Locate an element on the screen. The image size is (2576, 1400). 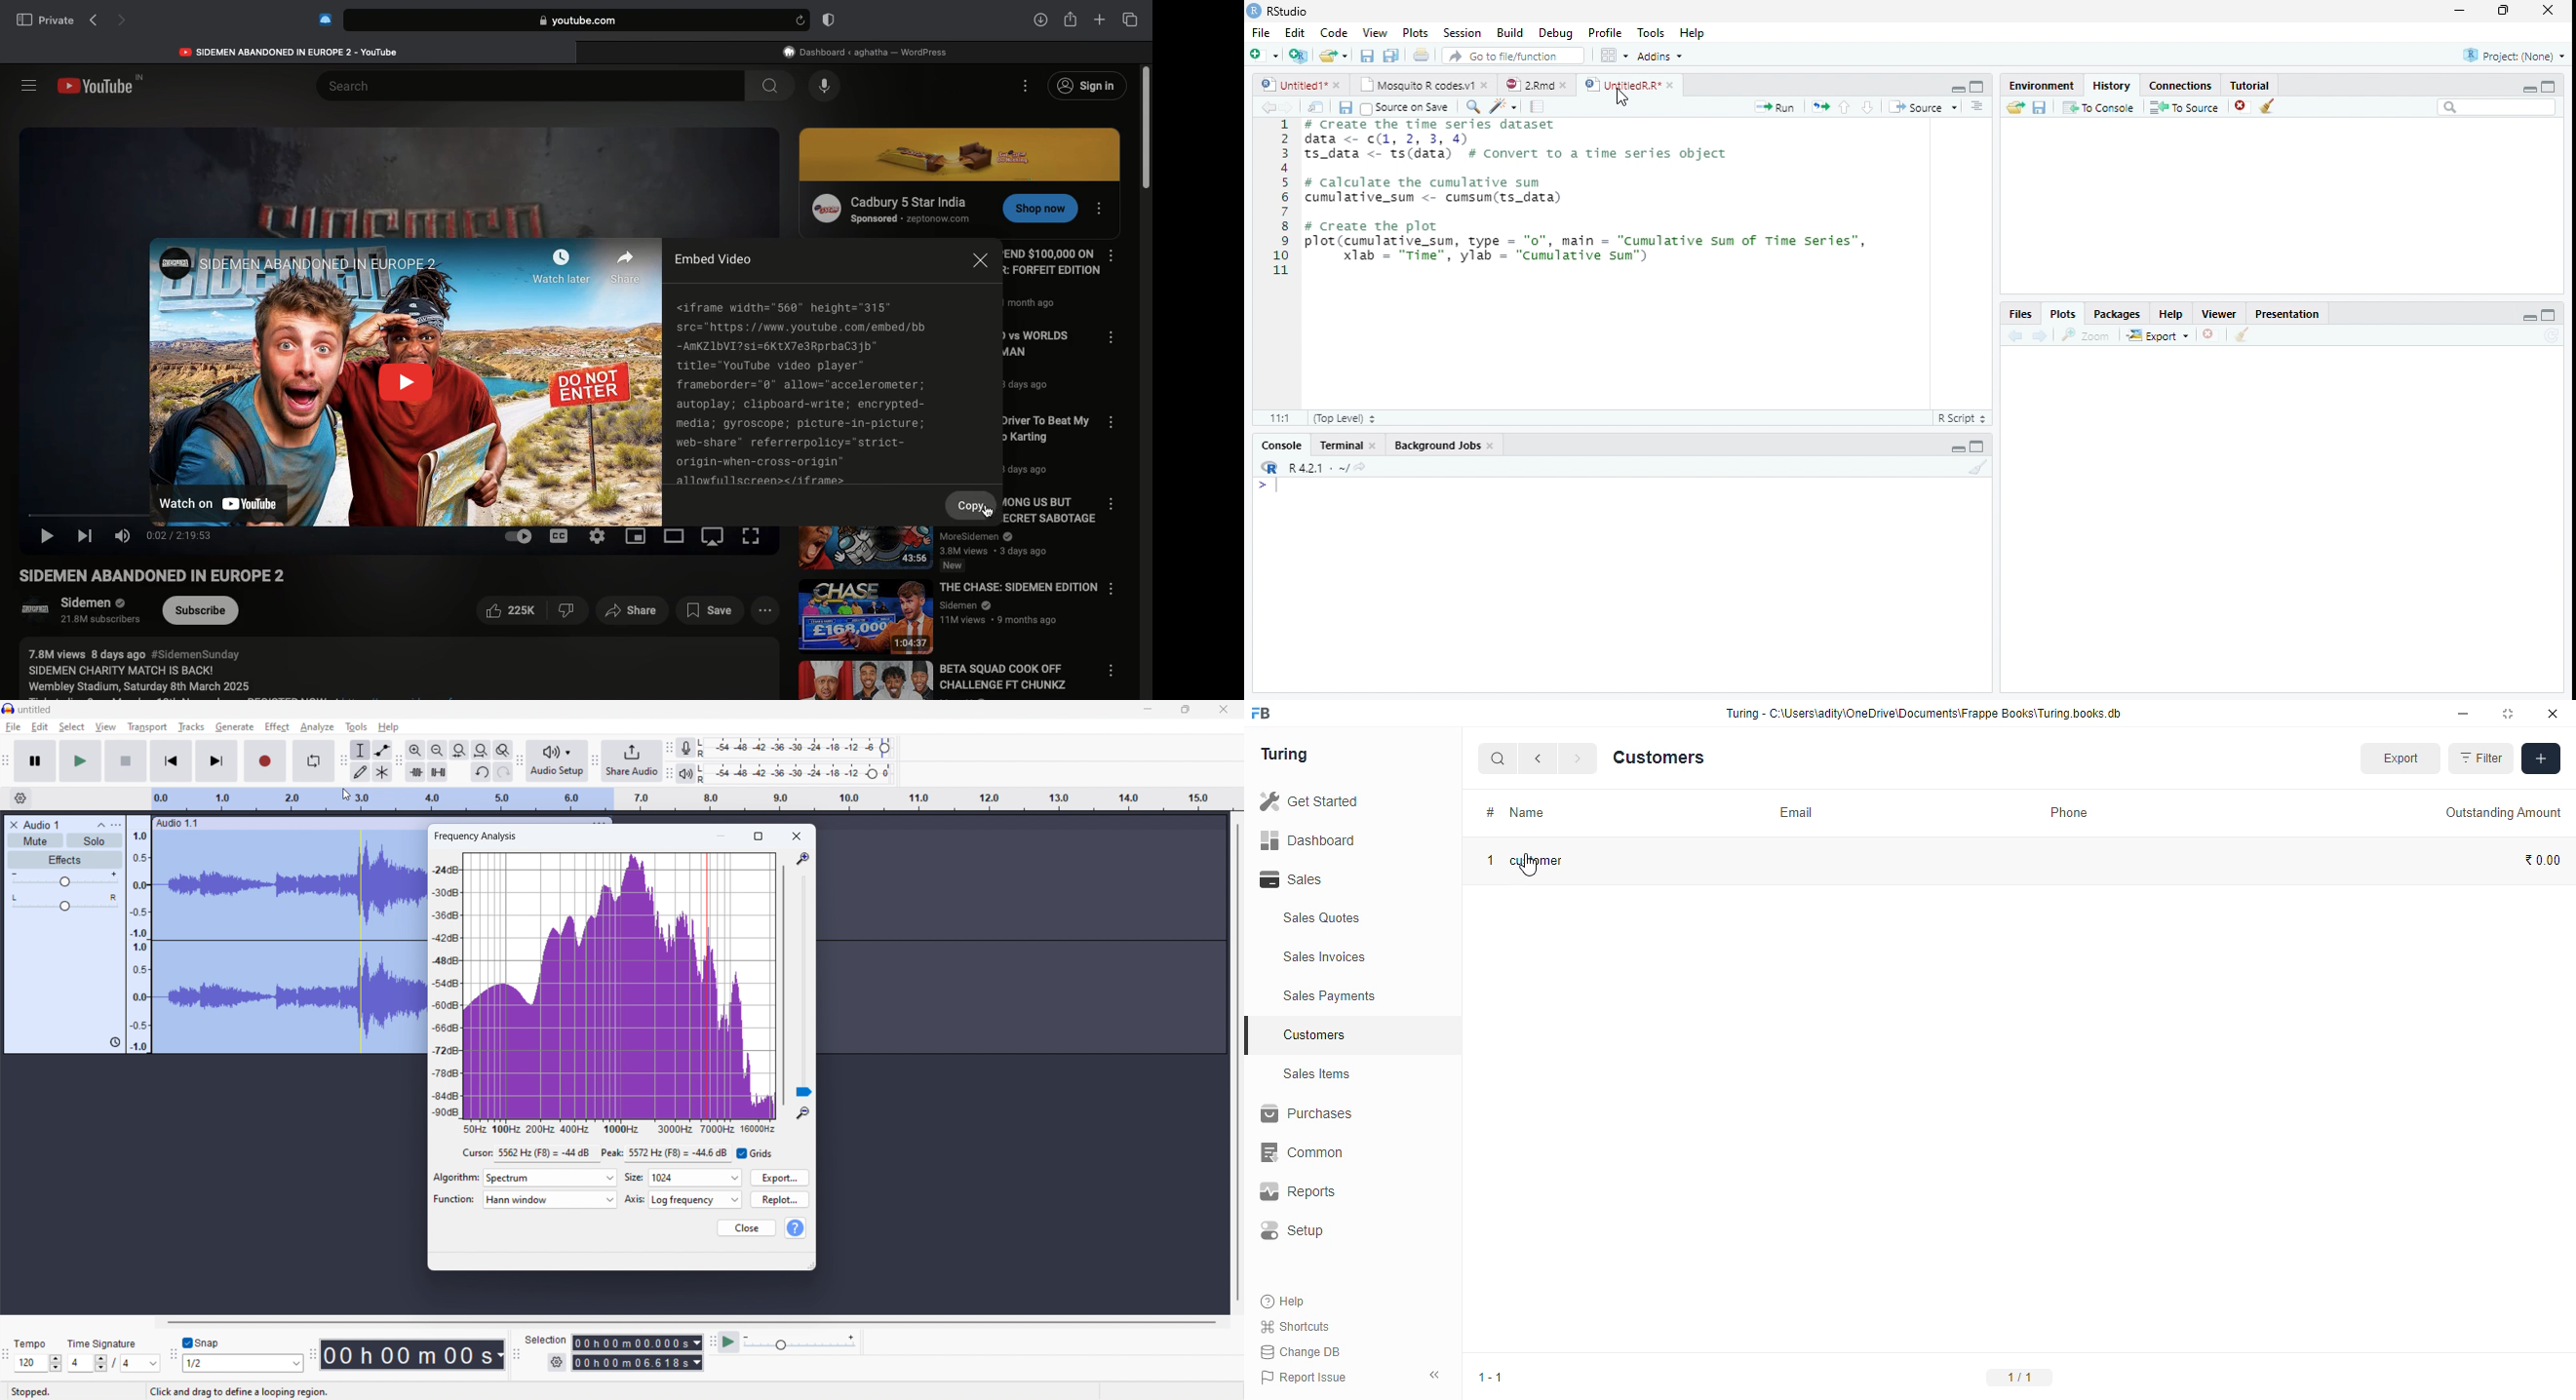
CTA is located at coordinates (1036, 211).